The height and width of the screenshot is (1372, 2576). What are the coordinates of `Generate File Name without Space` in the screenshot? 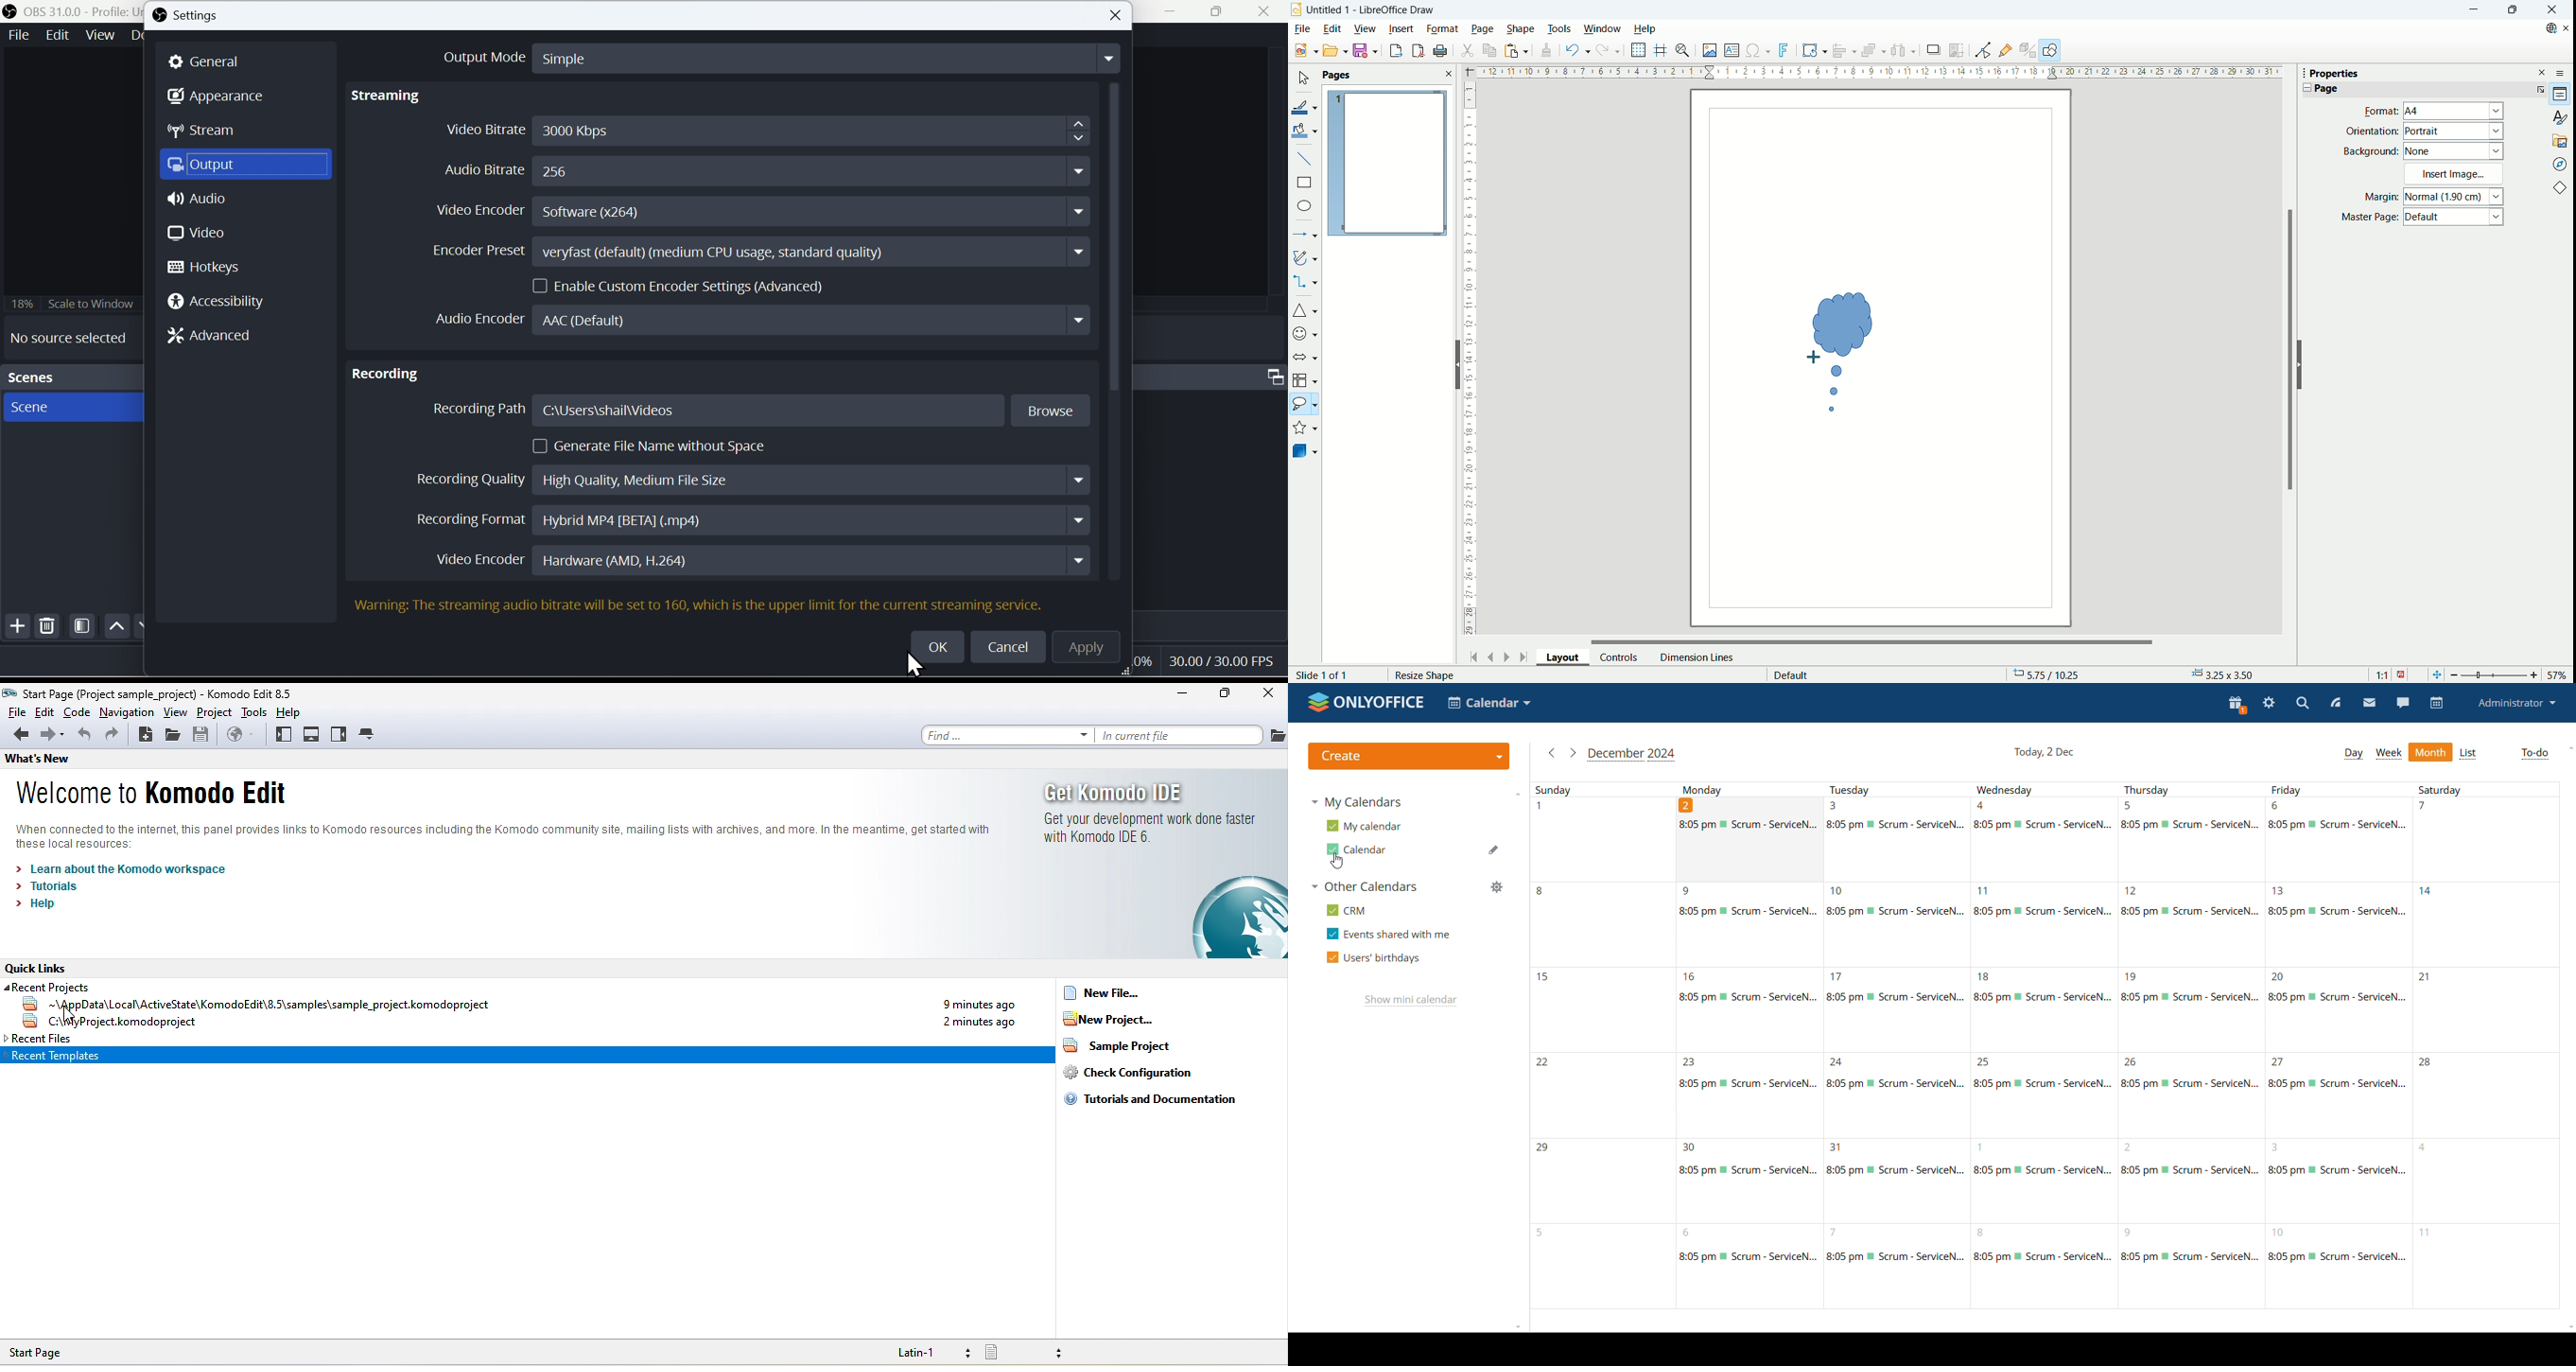 It's located at (654, 446).